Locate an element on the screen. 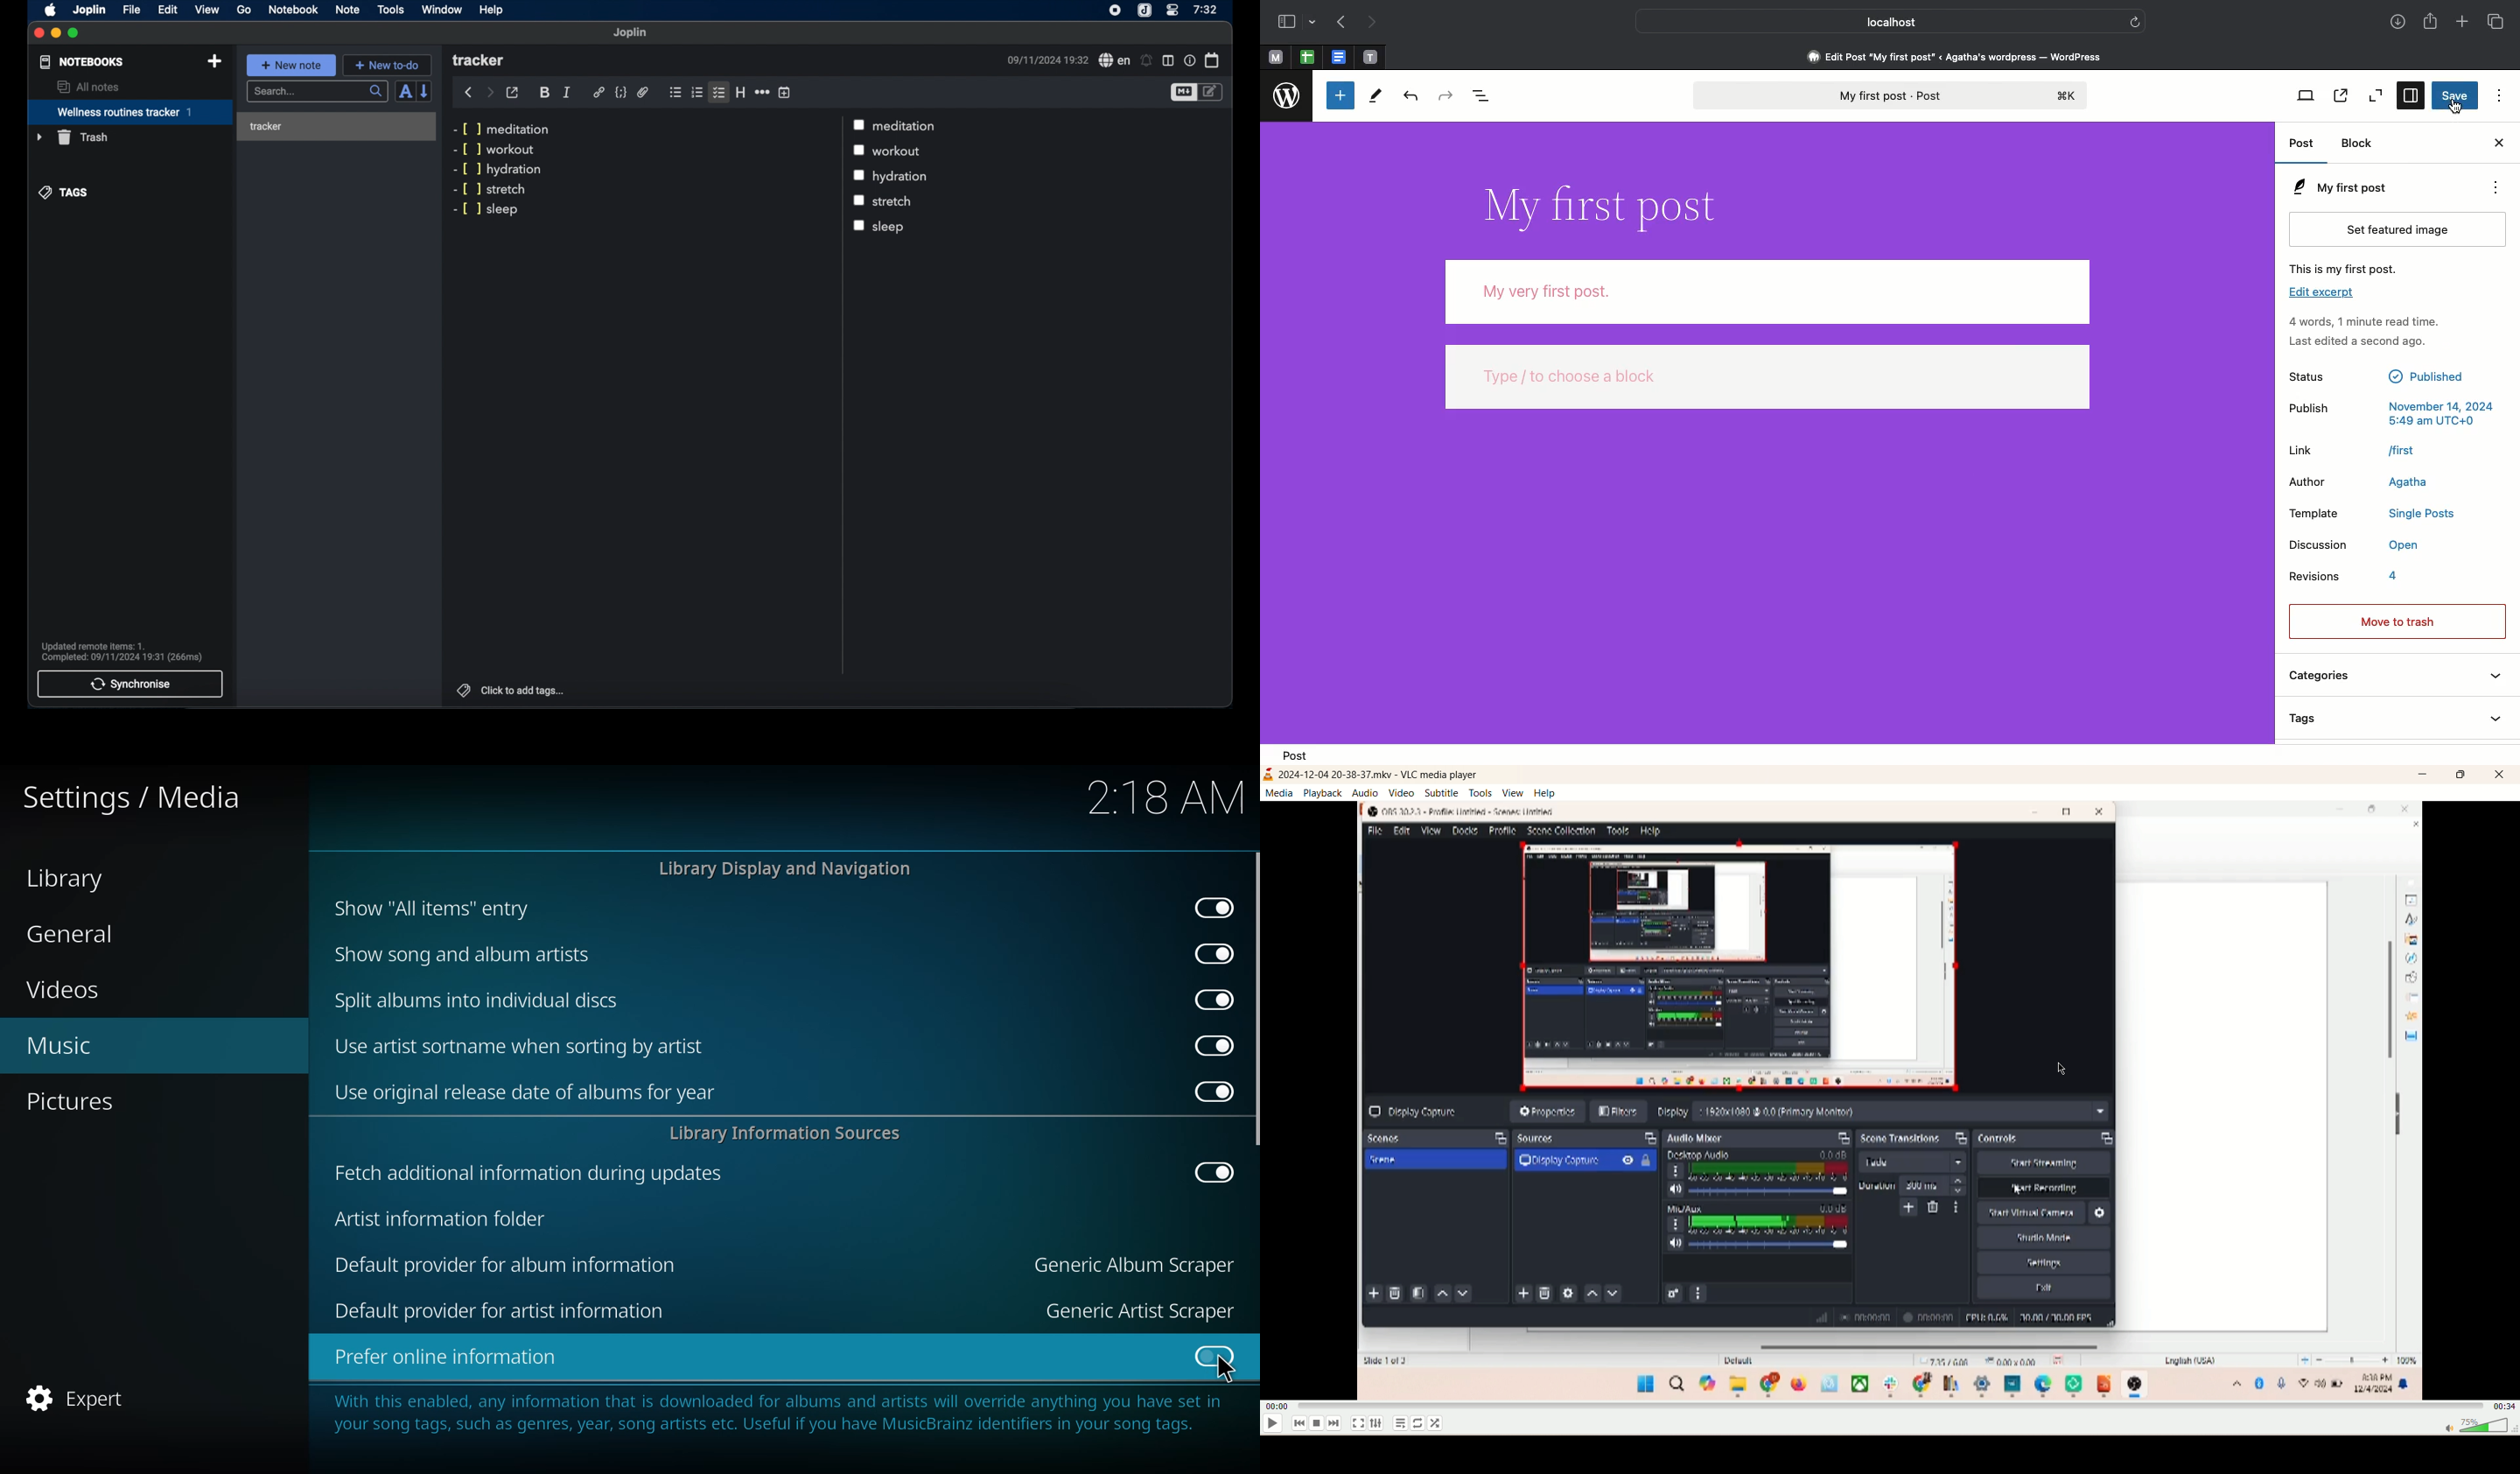  calendar is located at coordinates (1212, 60).